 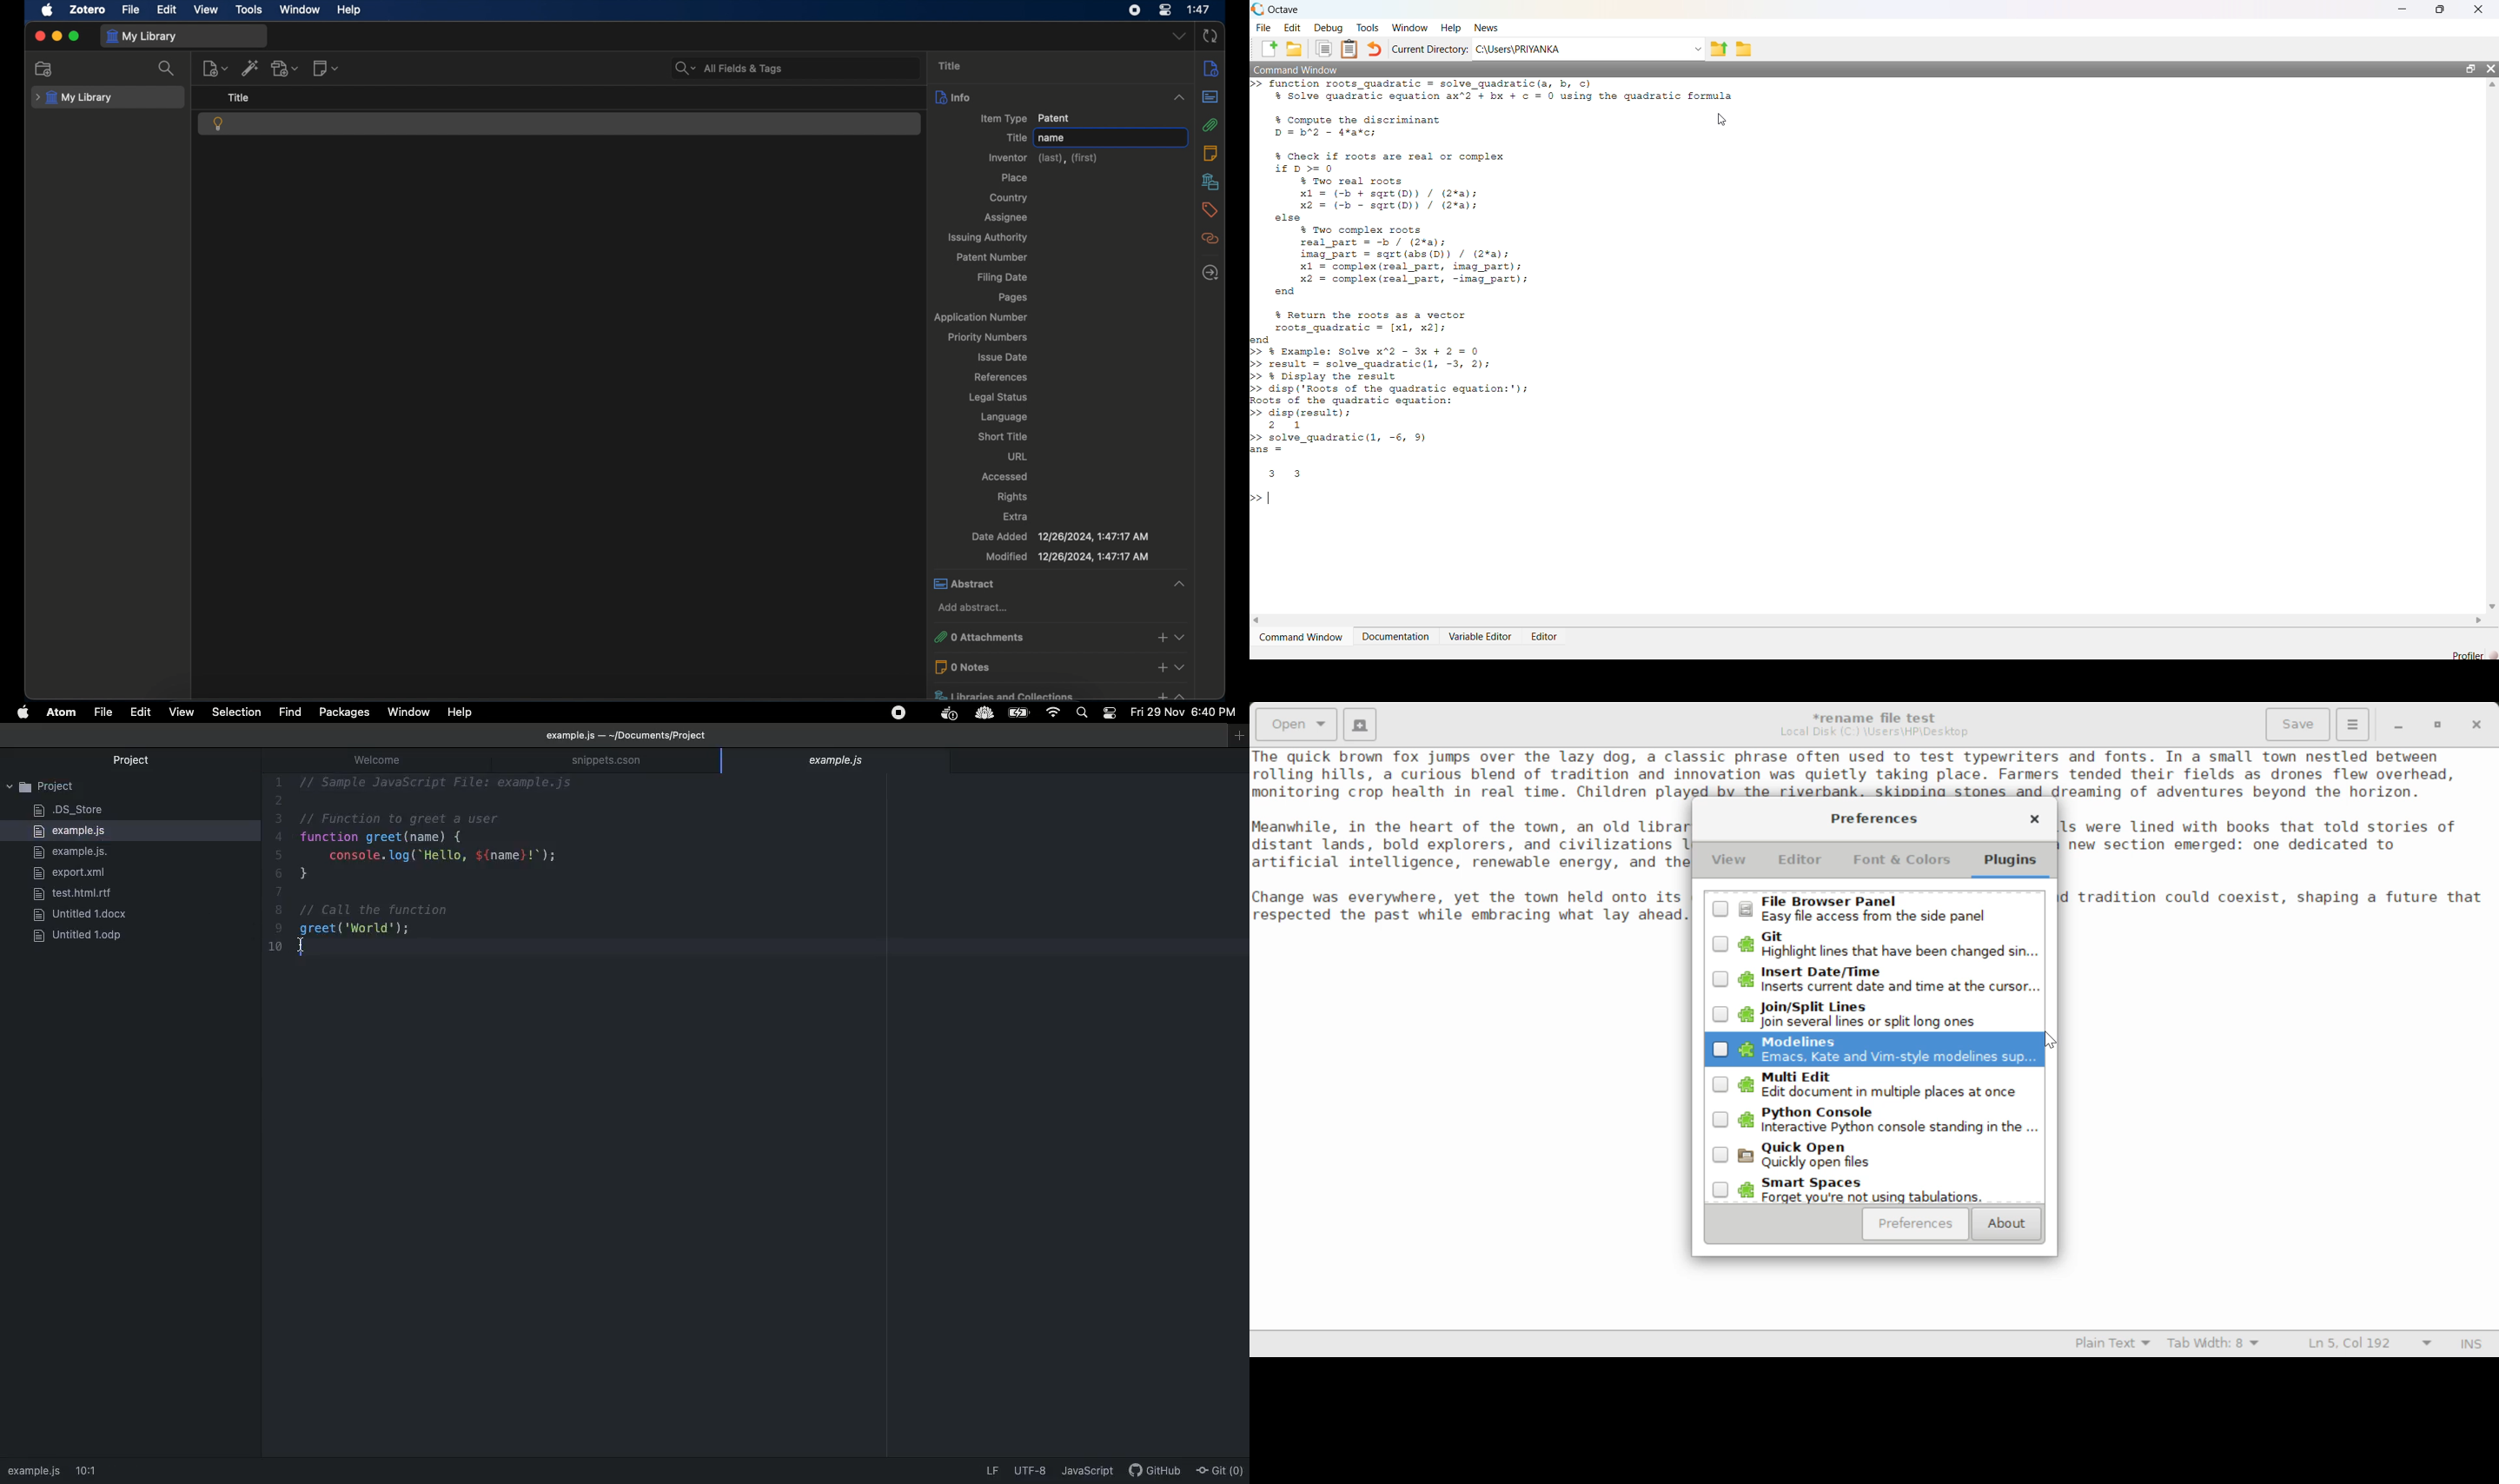 I want to click on 1:47, so click(x=1199, y=8).